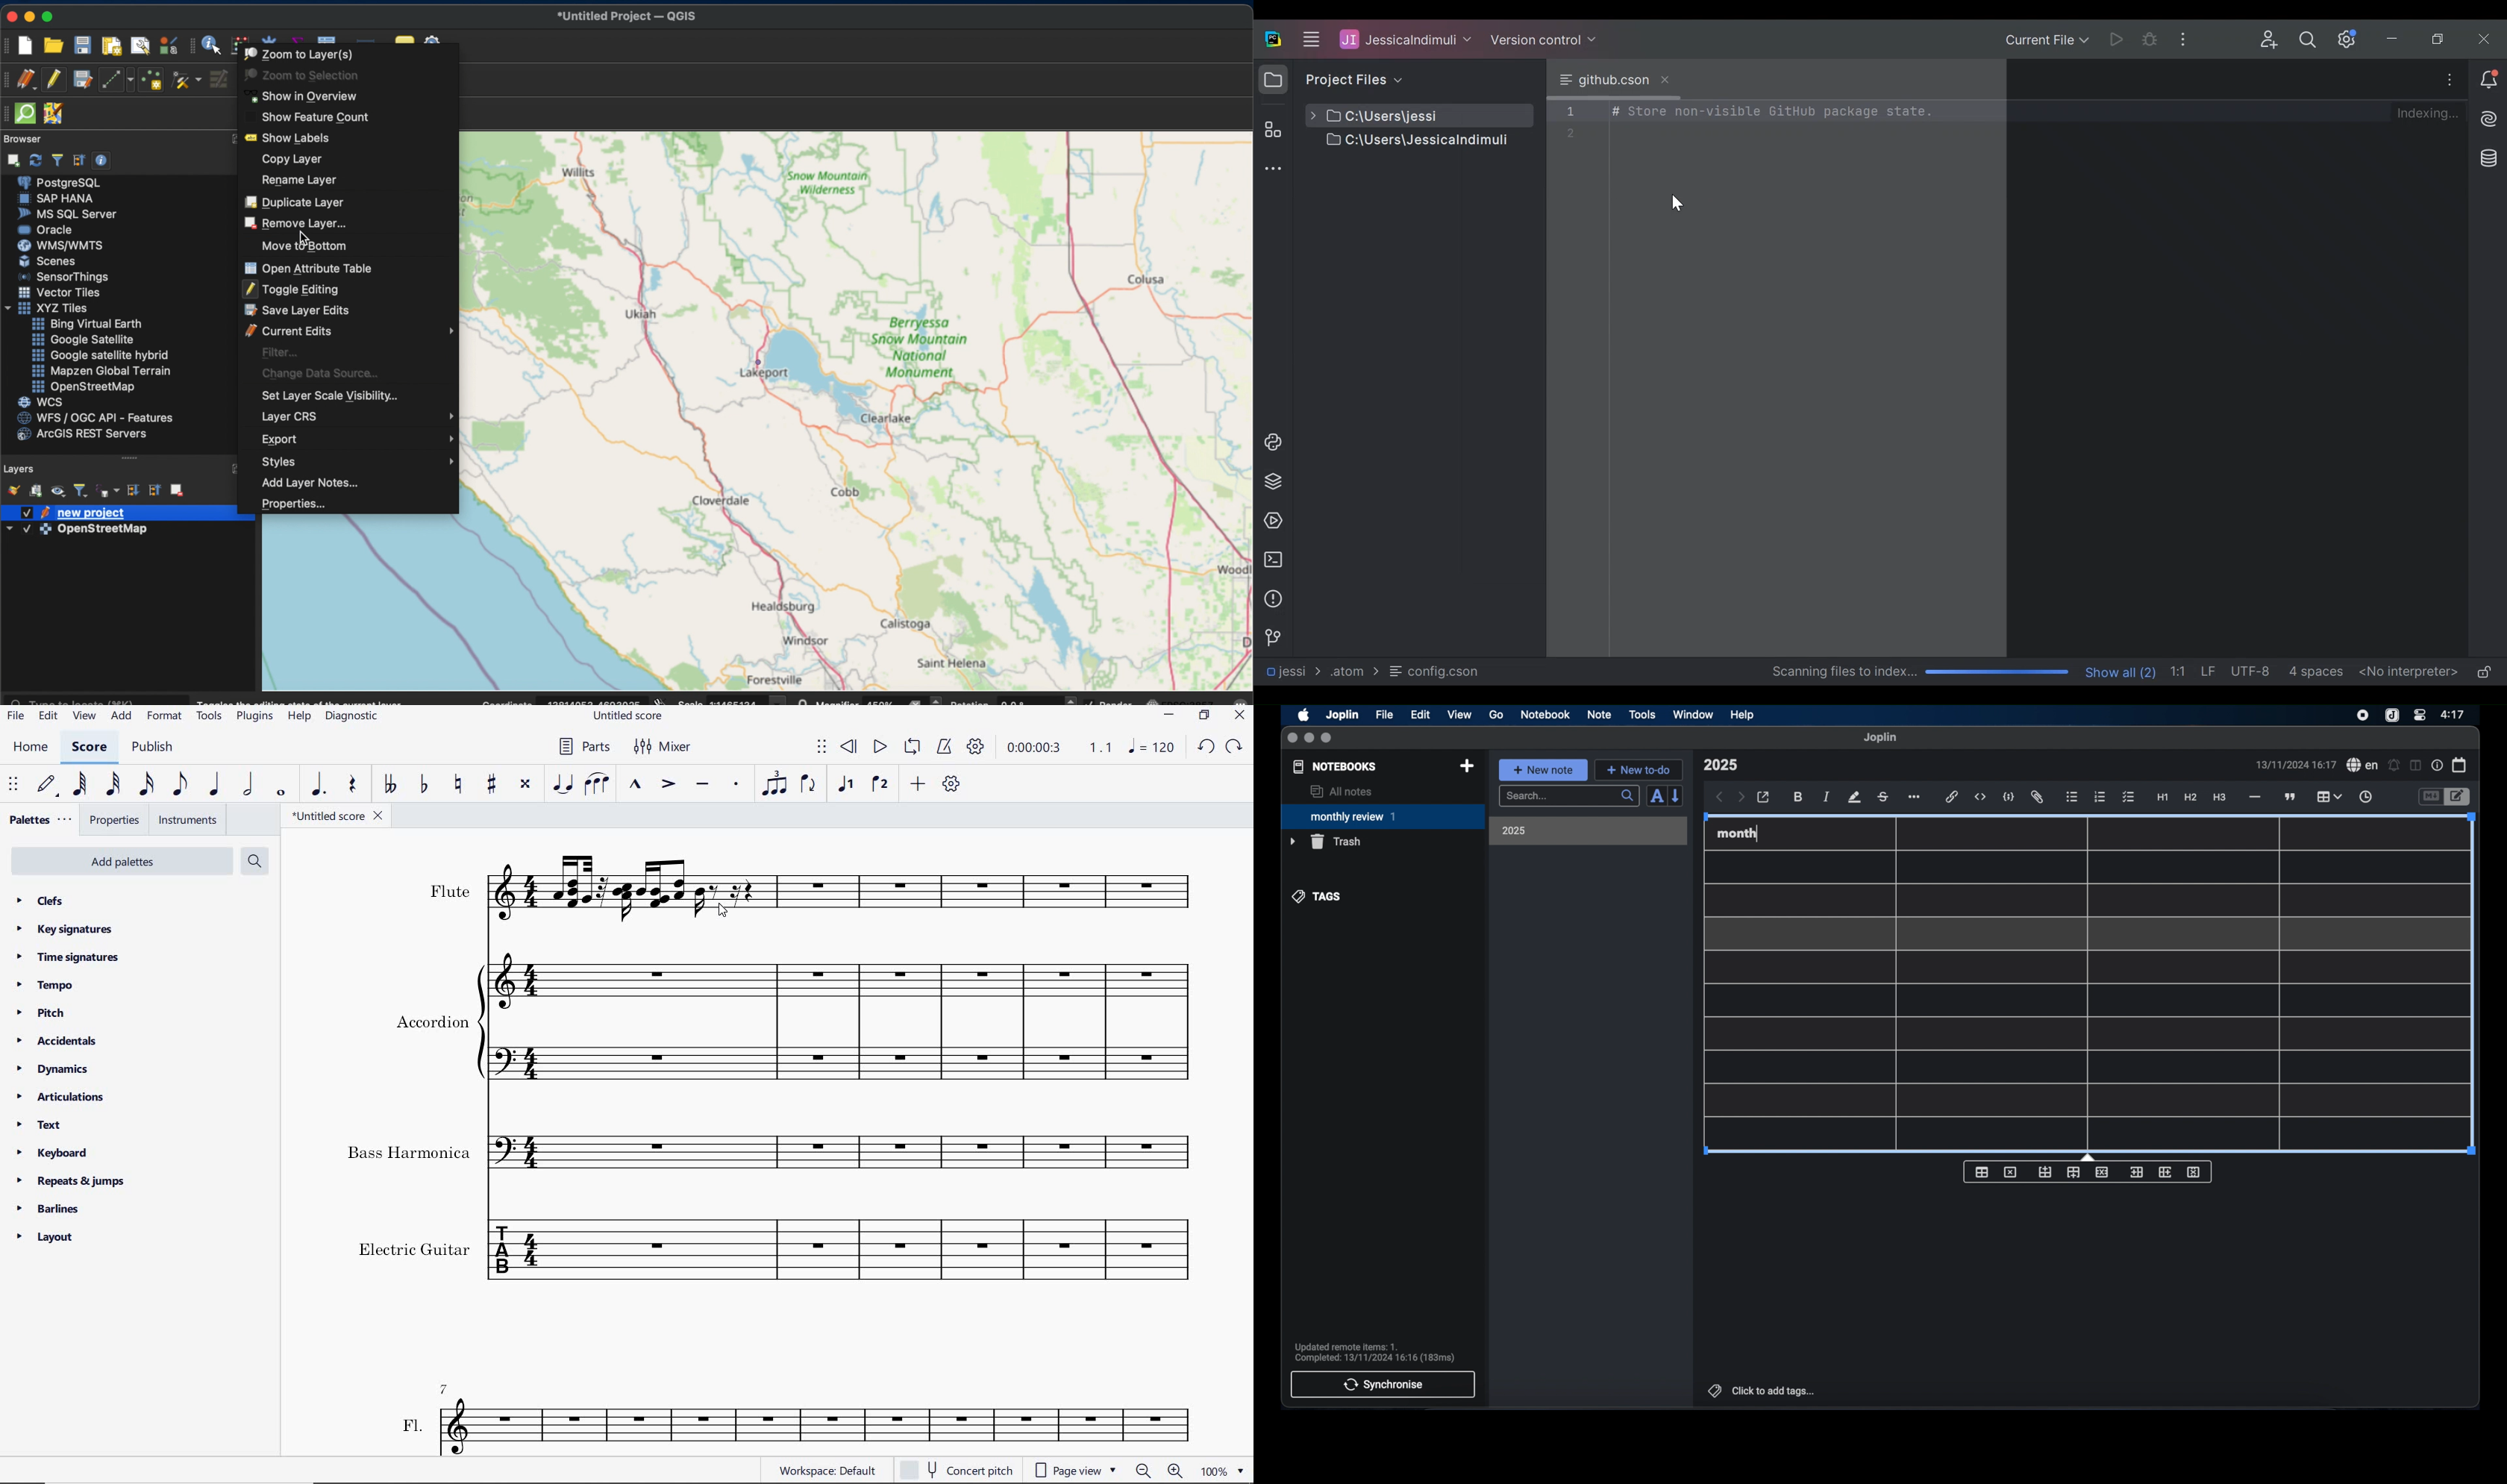 The height and width of the screenshot is (1484, 2520). What do you see at coordinates (1383, 1384) in the screenshot?
I see `synchronise` at bounding box center [1383, 1384].